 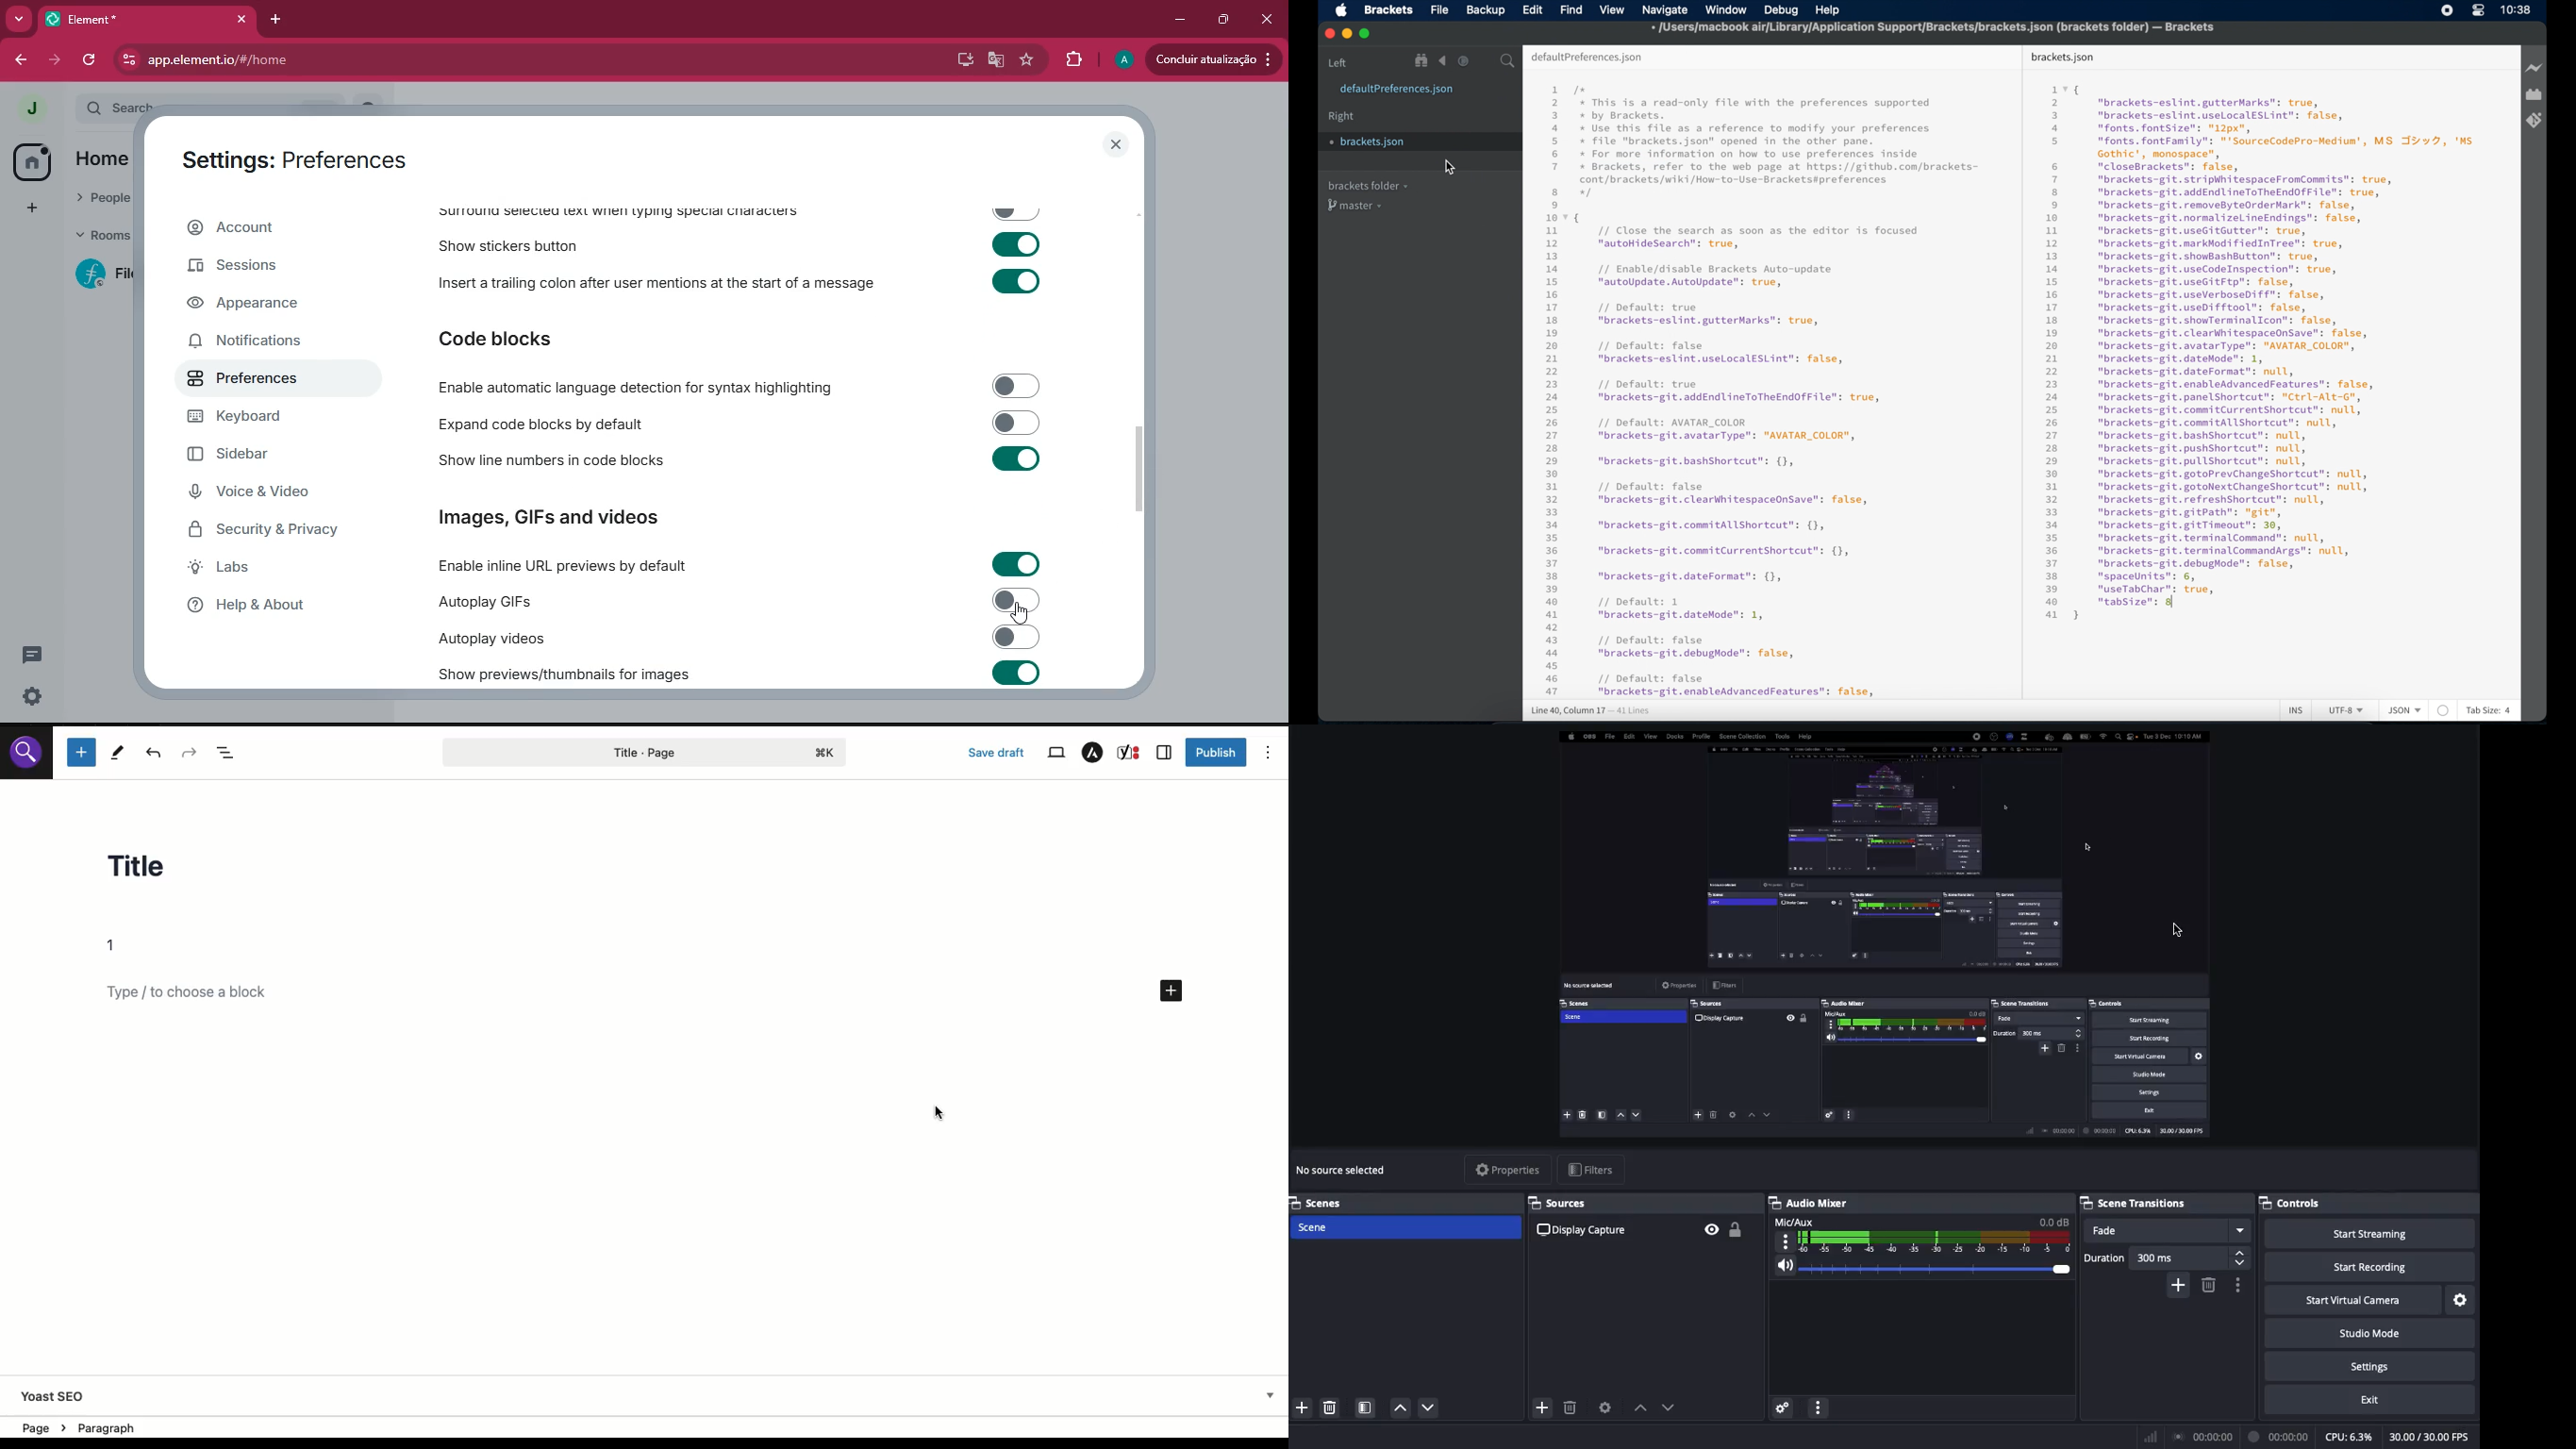 What do you see at coordinates (826, 753) in the screenshot?
I see `command+K` at bounding box center [826, 753].